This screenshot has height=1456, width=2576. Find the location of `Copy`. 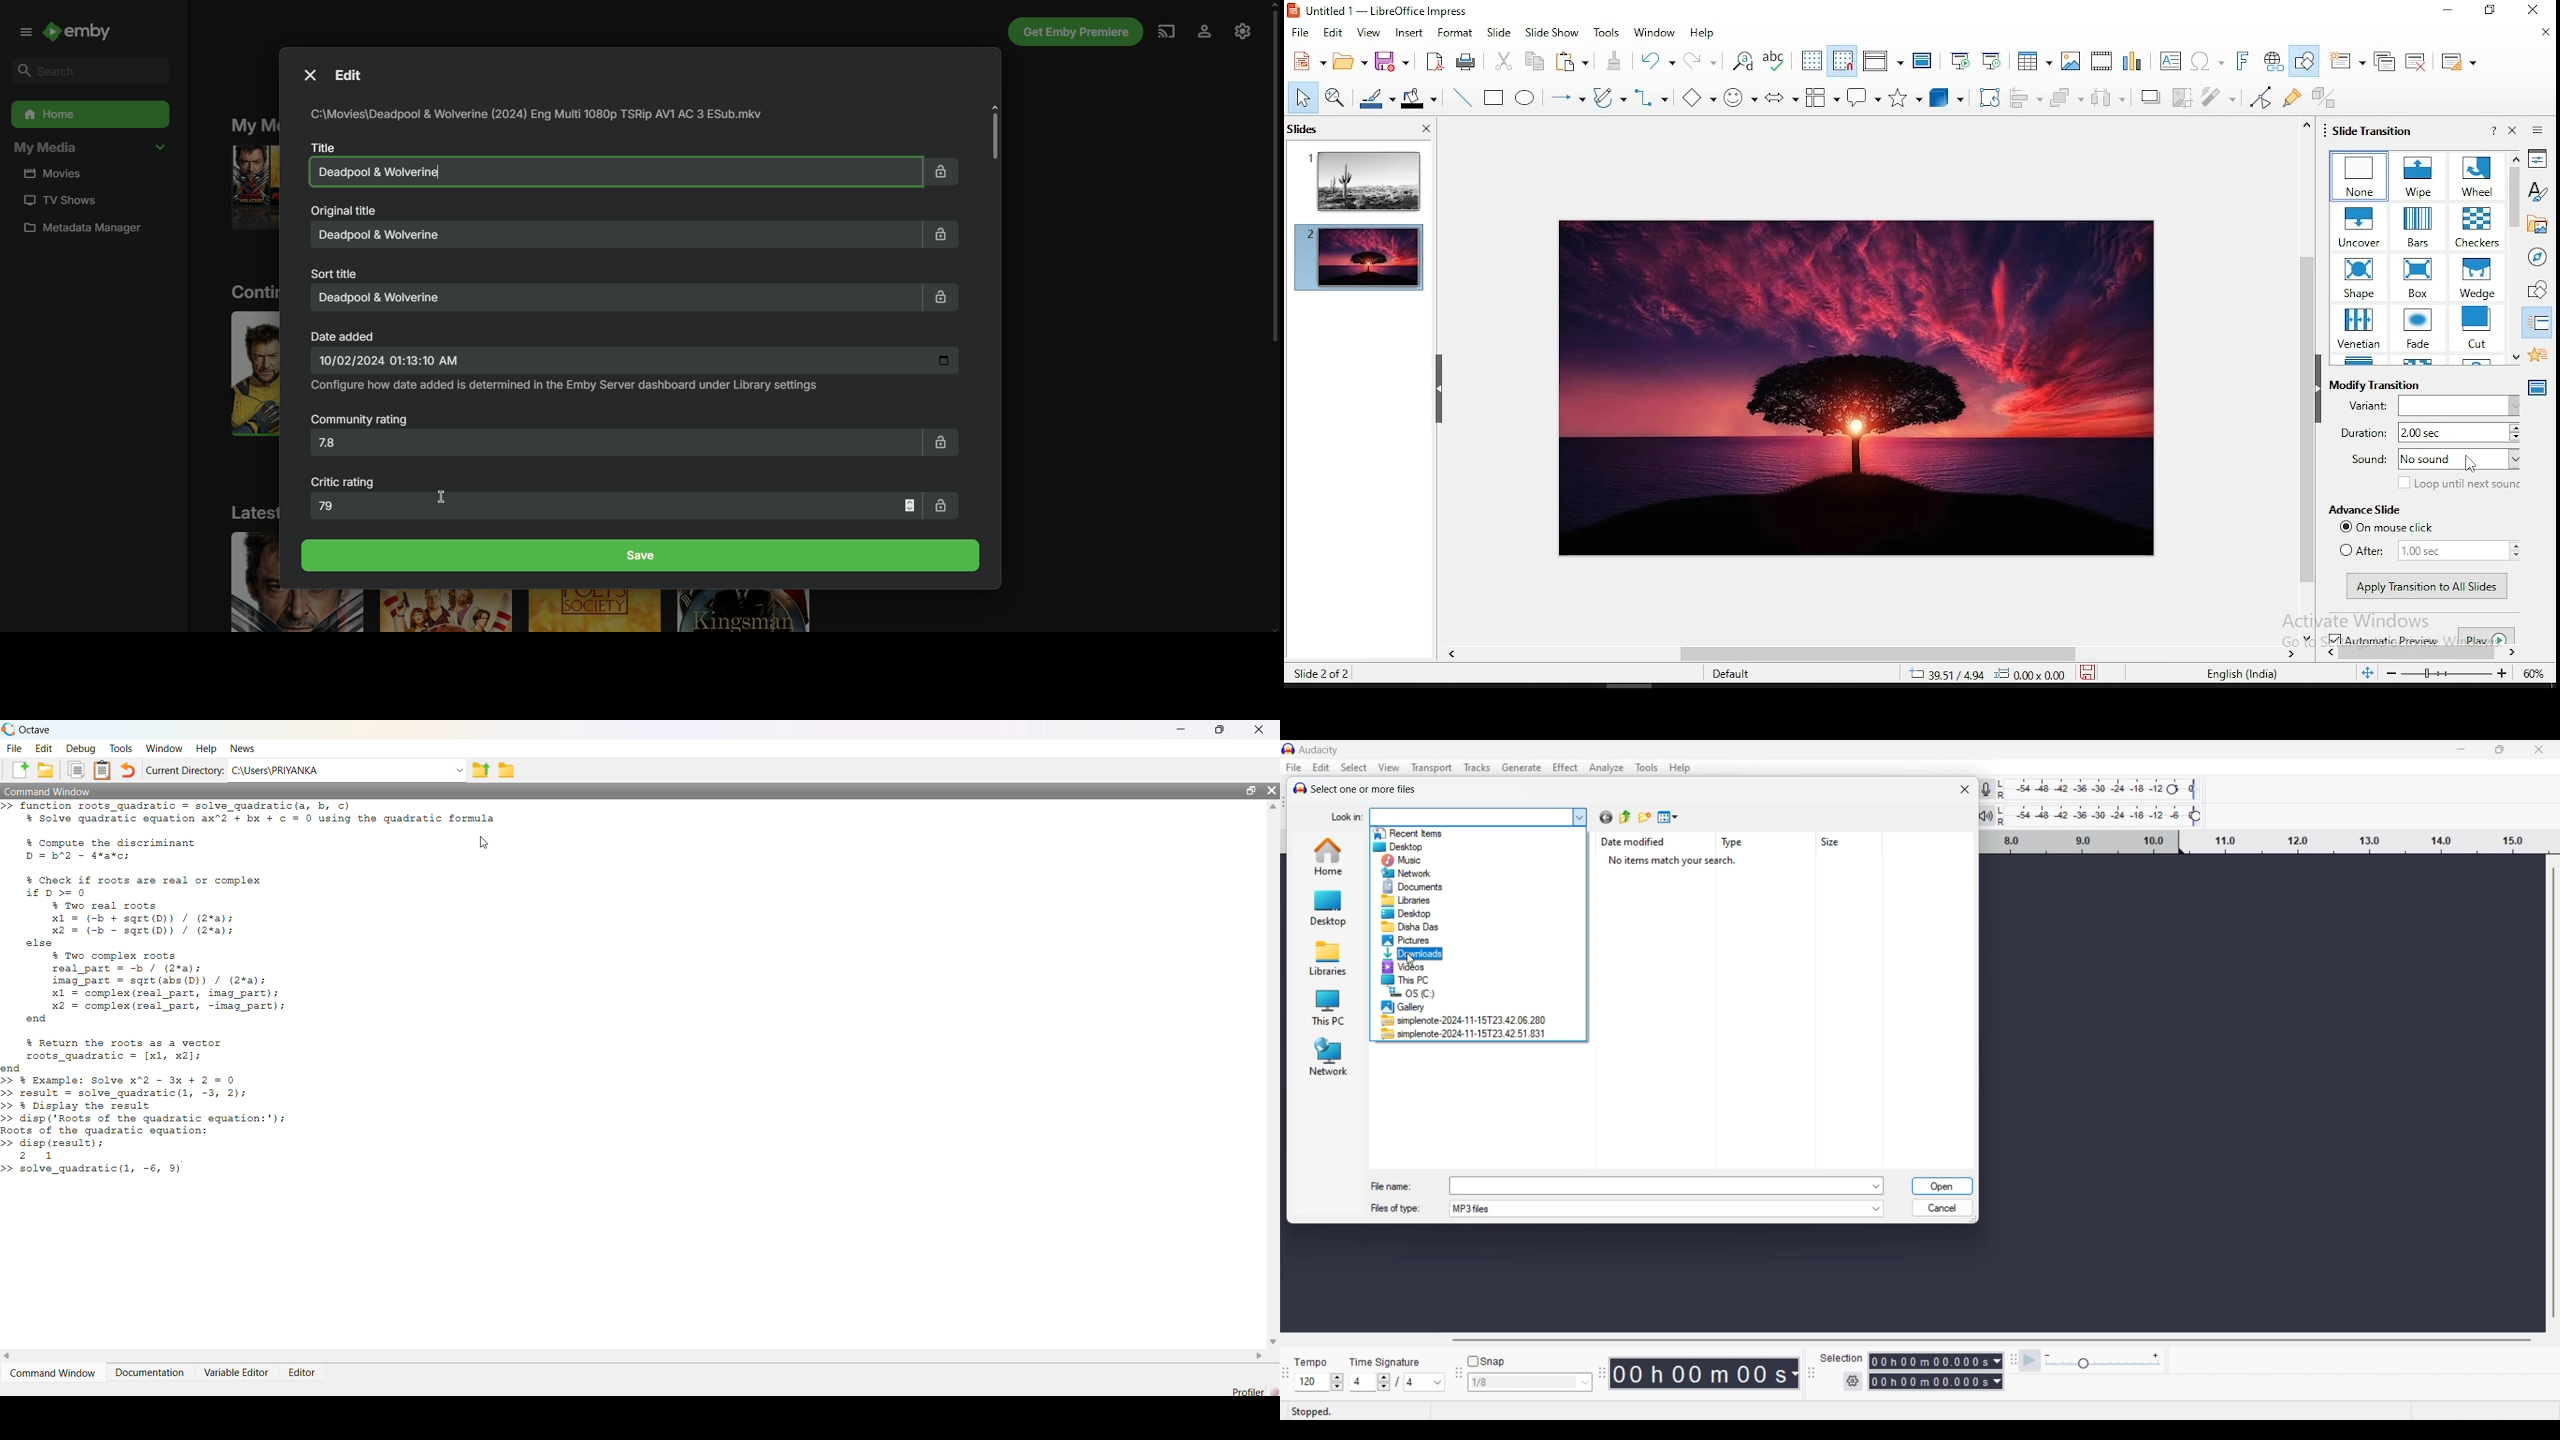

Copy is located at coordinates (75, 770).